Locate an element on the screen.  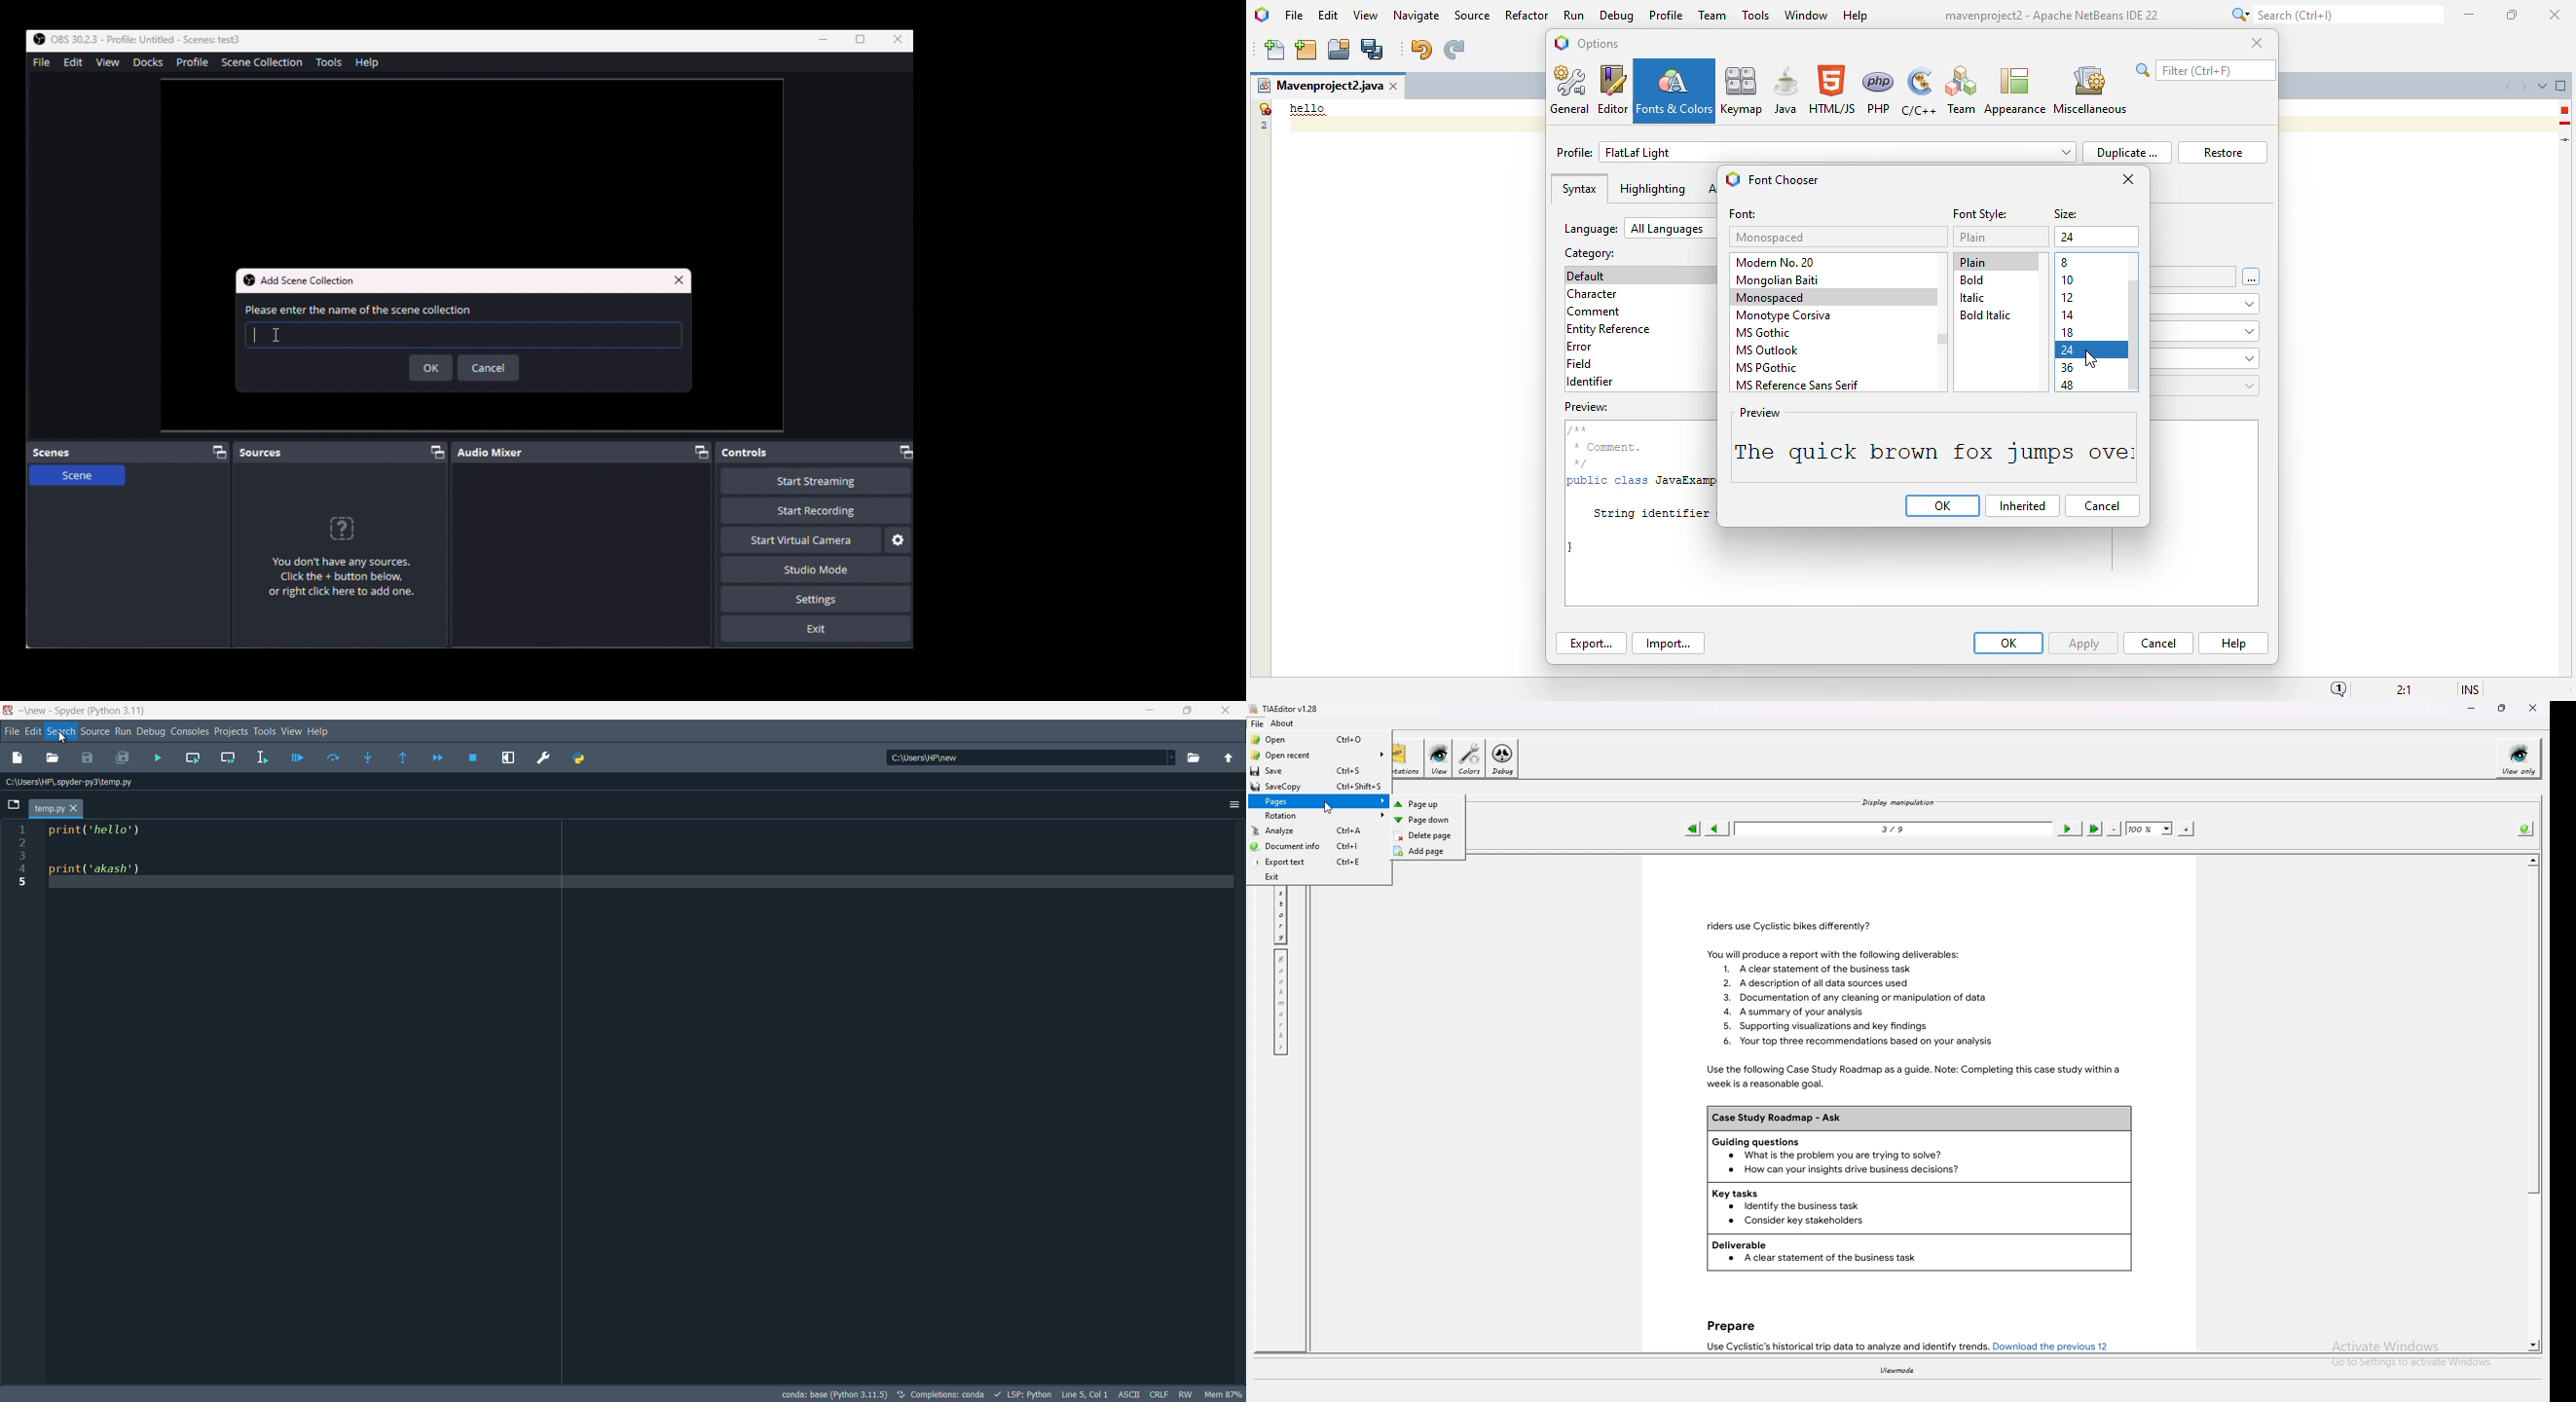
mongolian baiti is located at coordinates (1777, 280).